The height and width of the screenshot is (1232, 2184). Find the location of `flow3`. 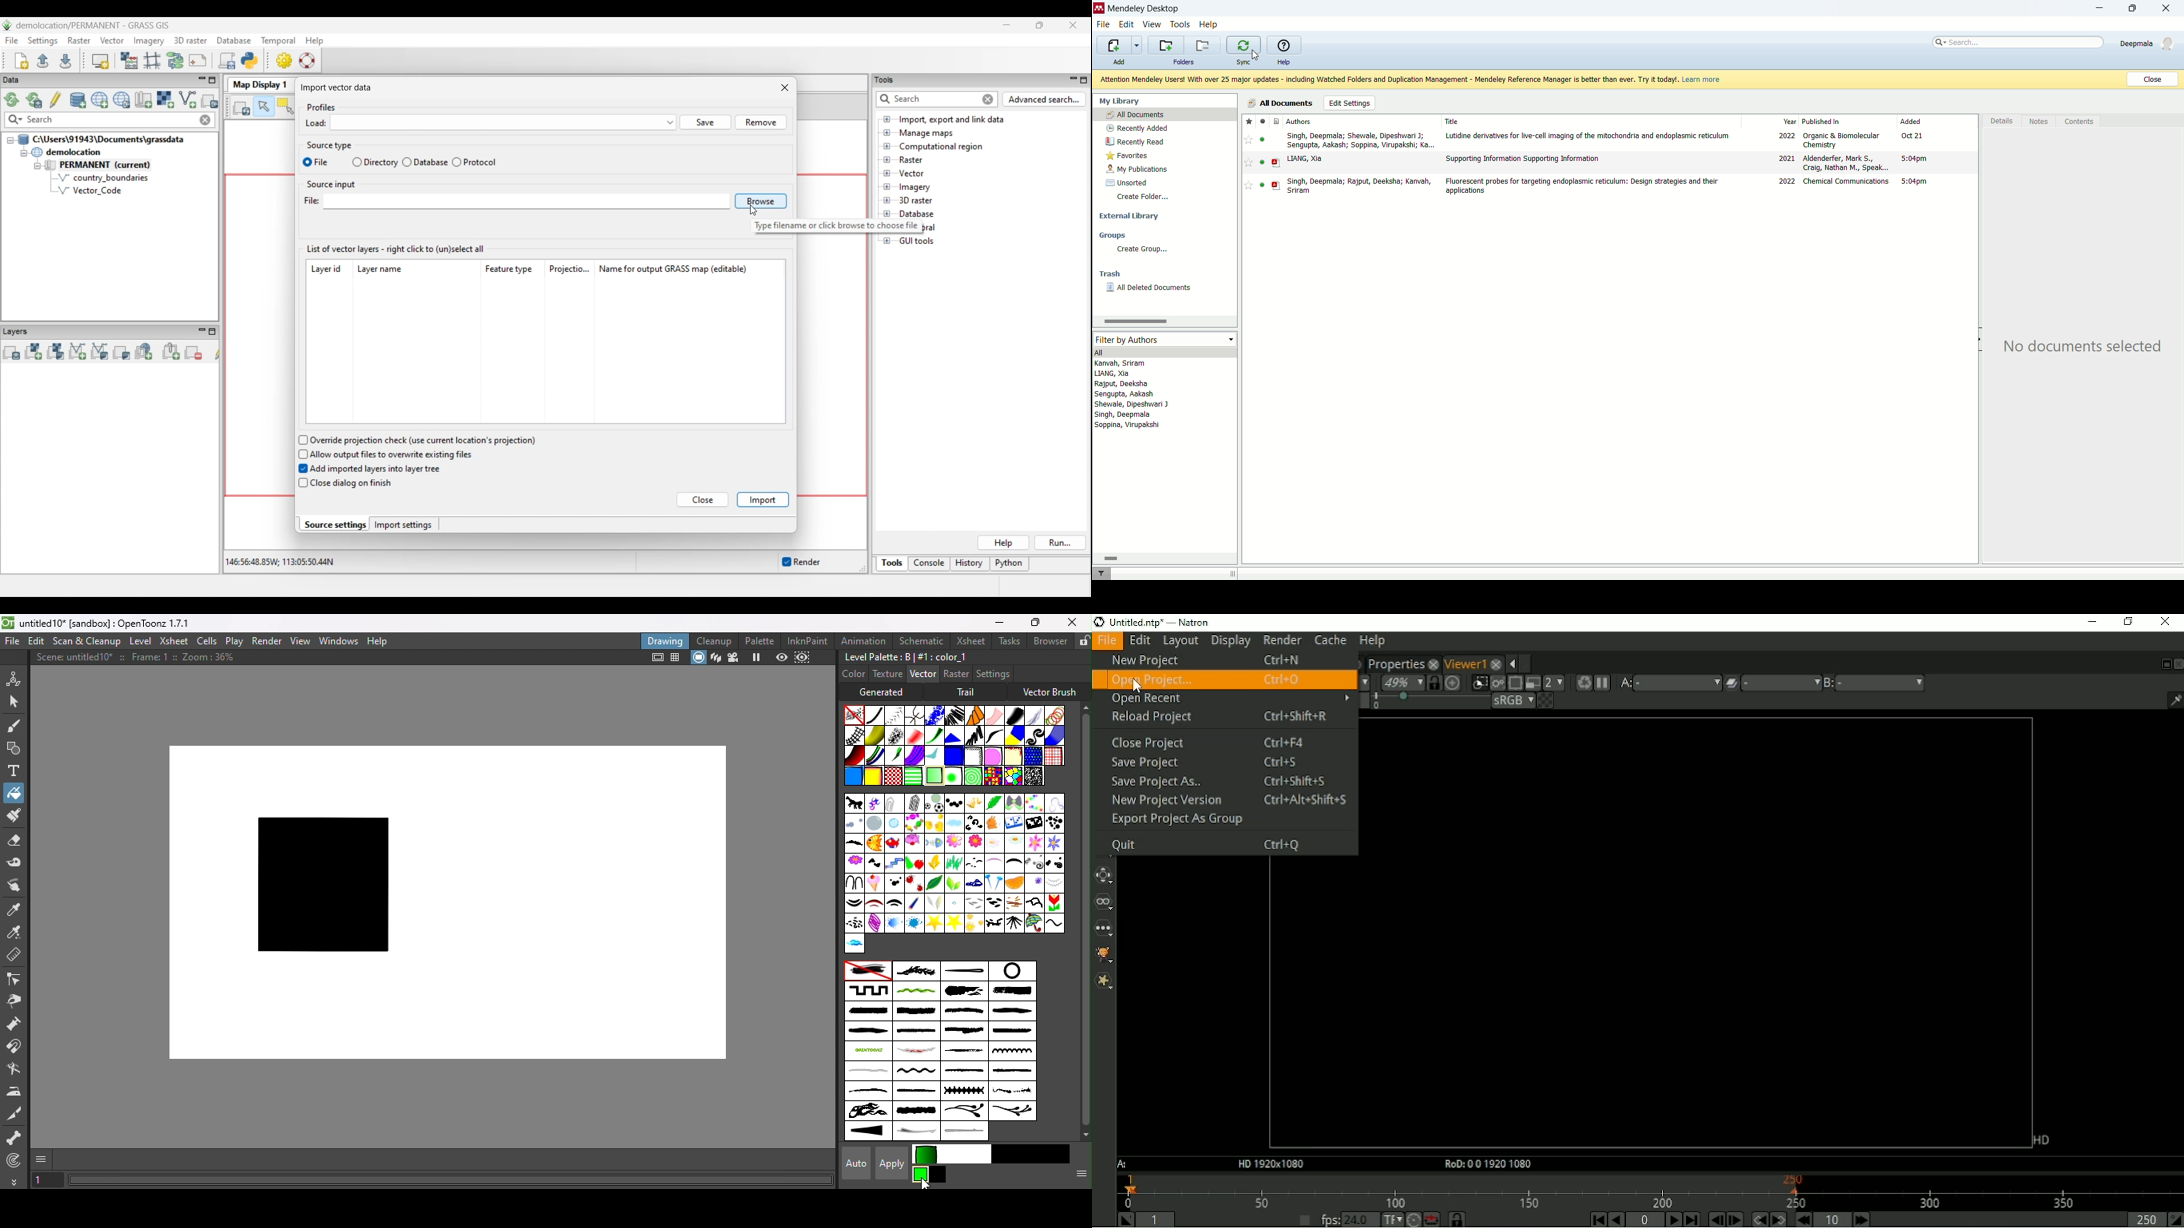

flow3 is located at coordinates (994, 843).